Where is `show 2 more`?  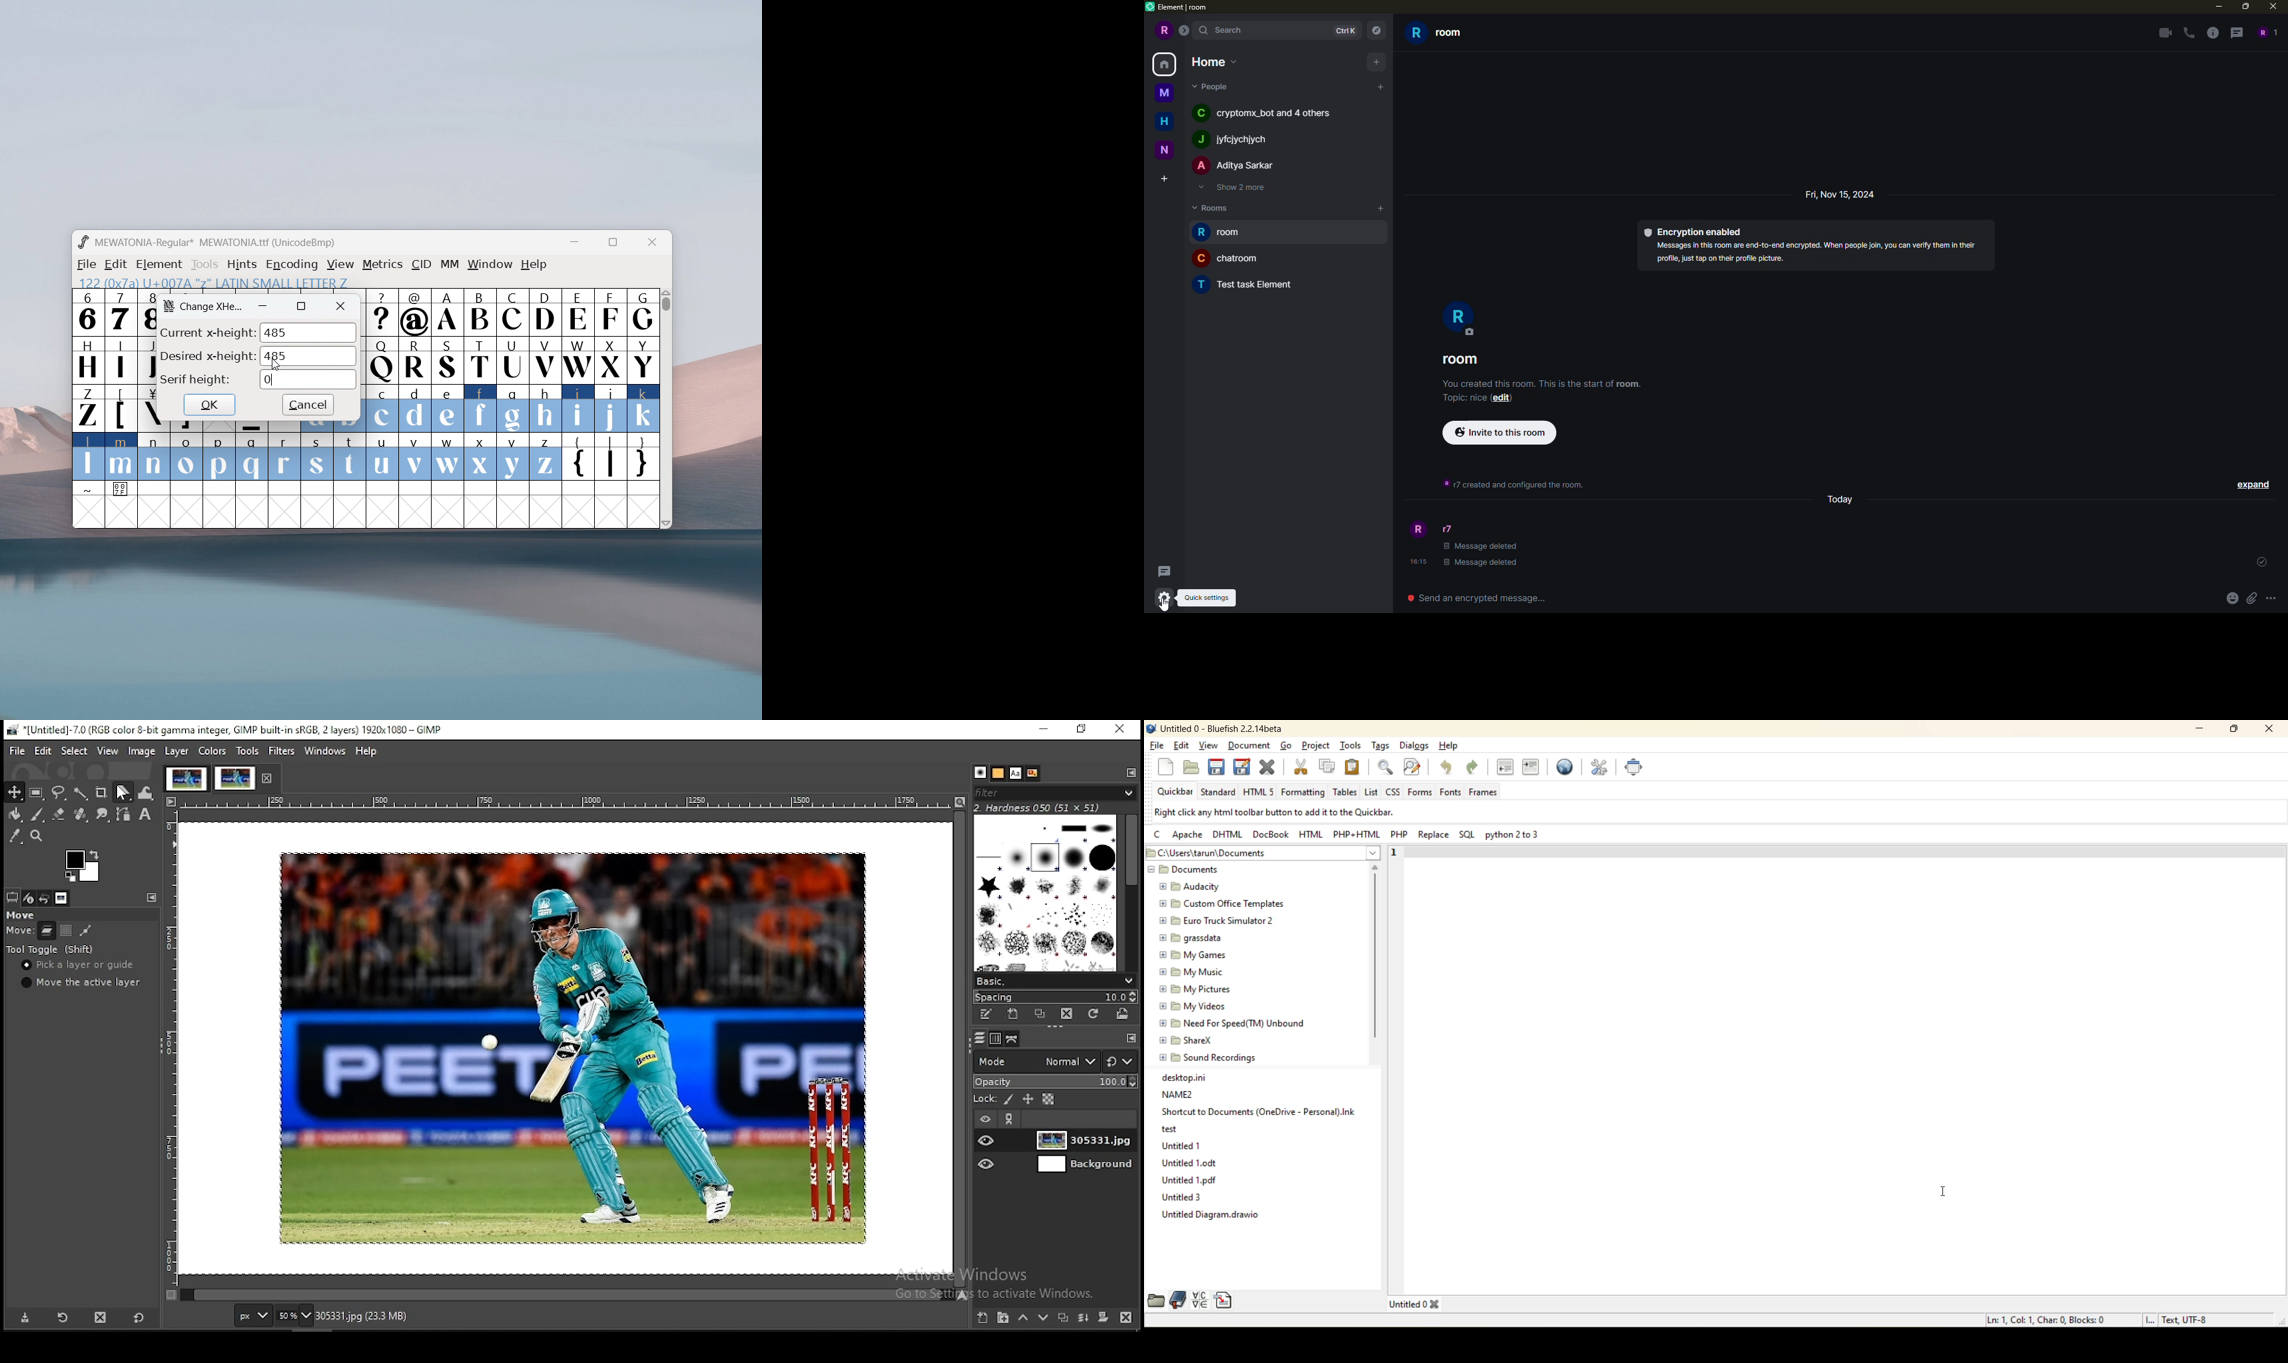 show 2 more is located at coordinates (1231, 187).